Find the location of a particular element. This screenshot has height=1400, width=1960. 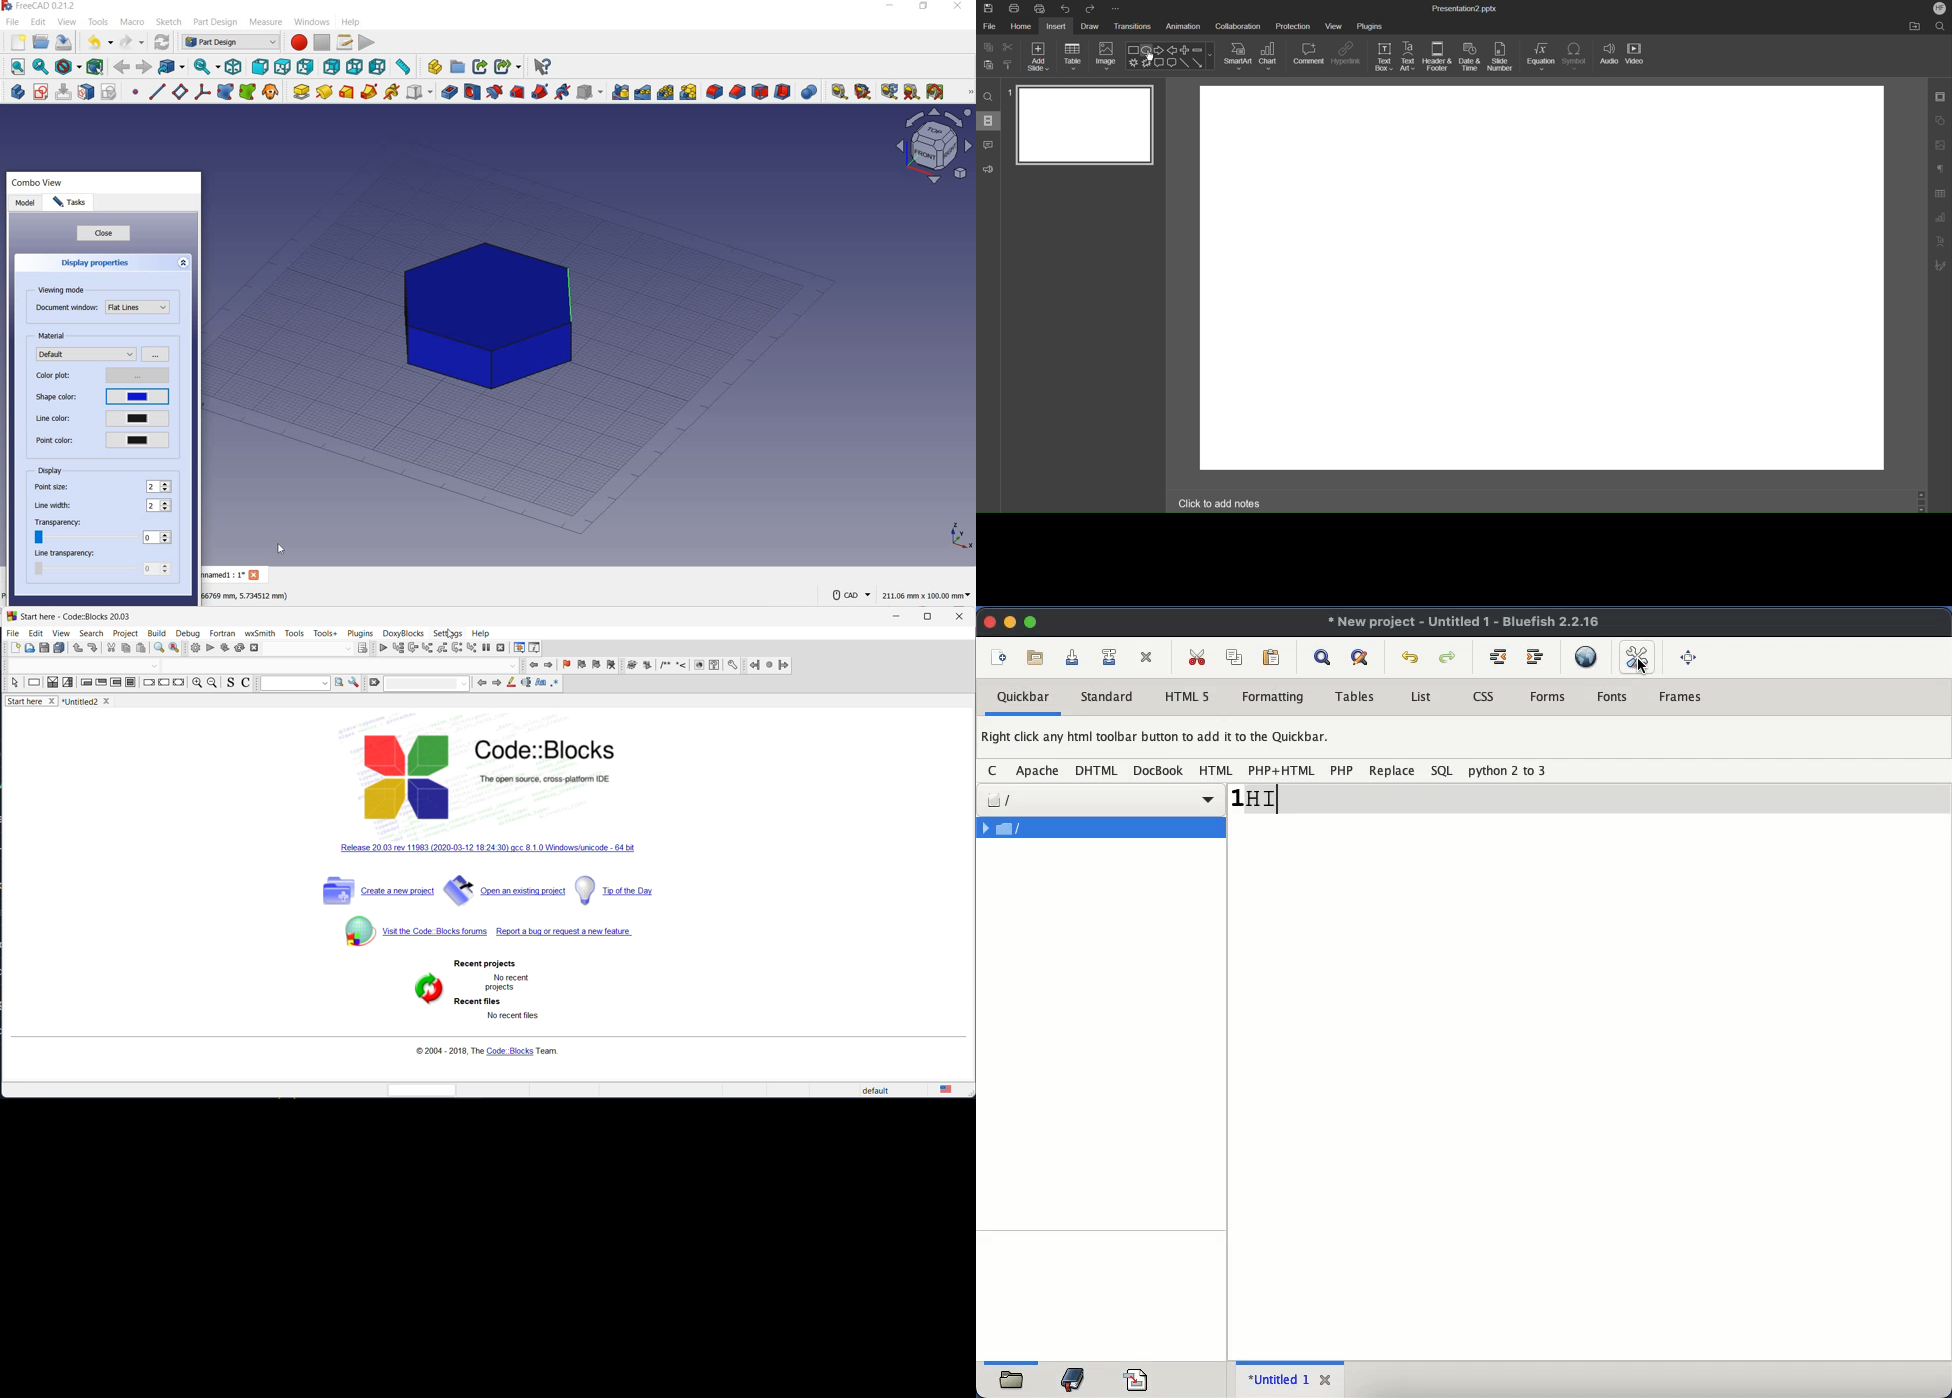

Copy is located at coordinates (987, 47).